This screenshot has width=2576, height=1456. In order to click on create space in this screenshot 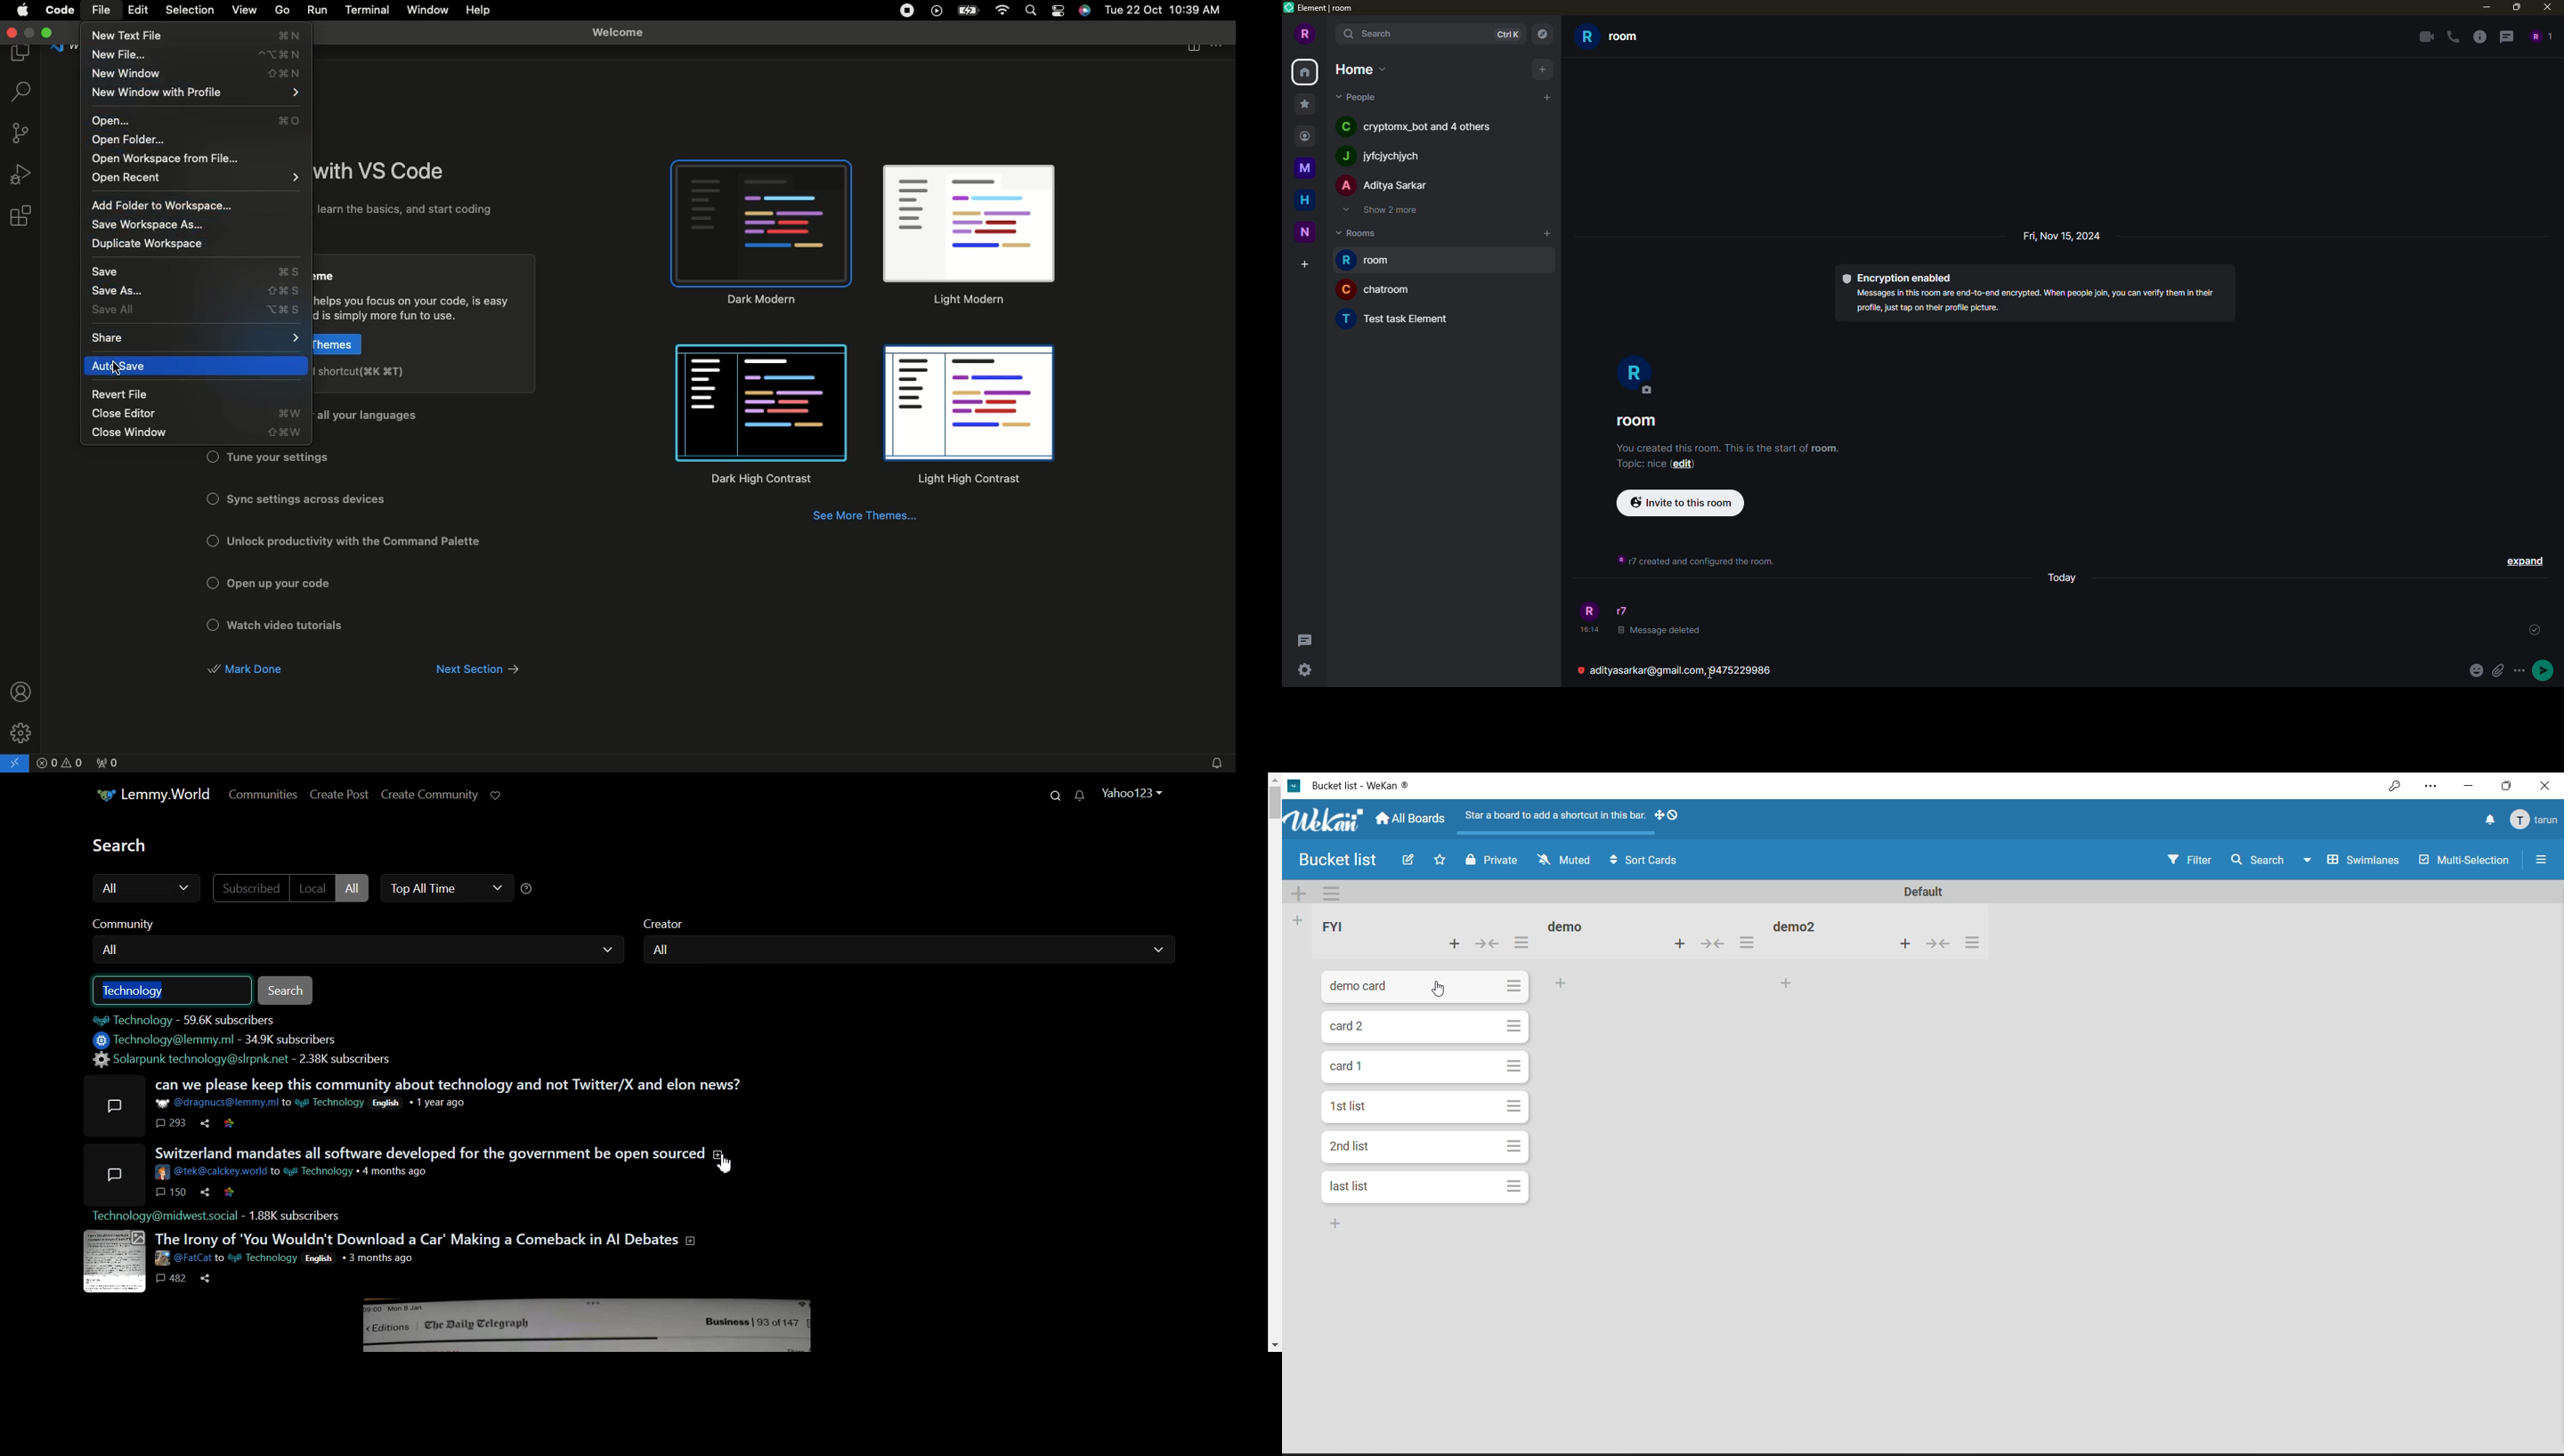, I will do `click(1301, 263)`.